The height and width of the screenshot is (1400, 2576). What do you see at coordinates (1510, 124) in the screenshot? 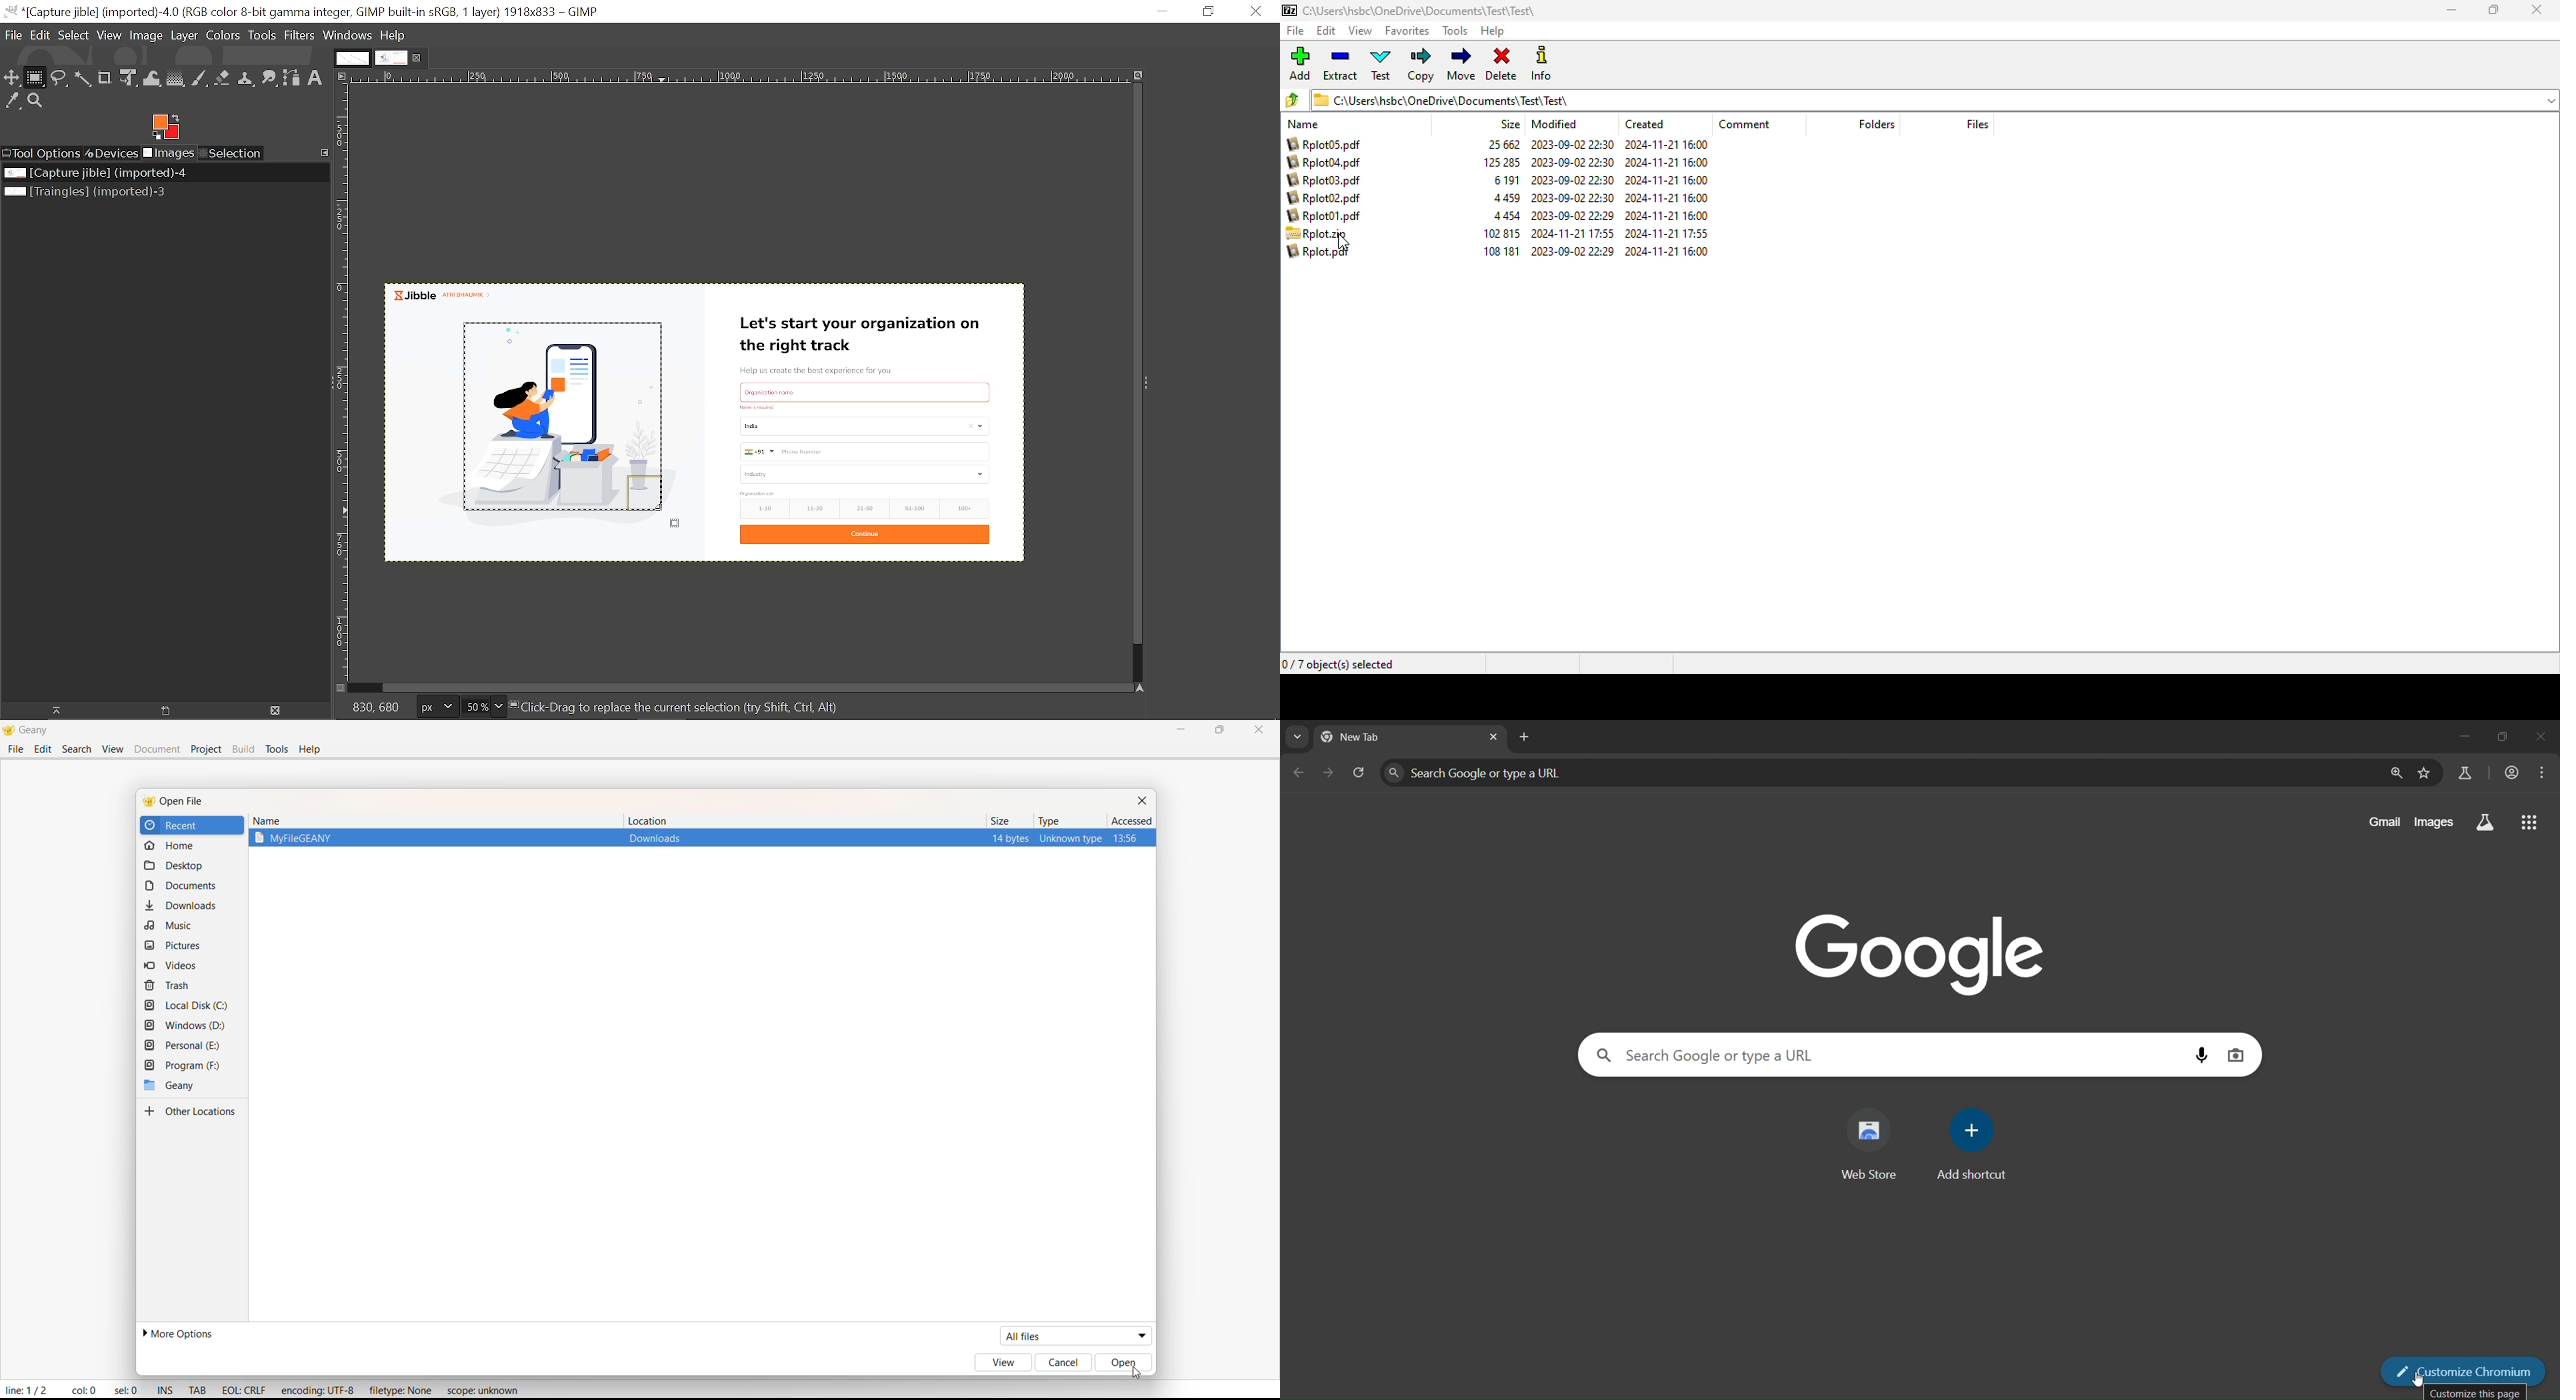
I see `size` at bounding box center [1510, 124].